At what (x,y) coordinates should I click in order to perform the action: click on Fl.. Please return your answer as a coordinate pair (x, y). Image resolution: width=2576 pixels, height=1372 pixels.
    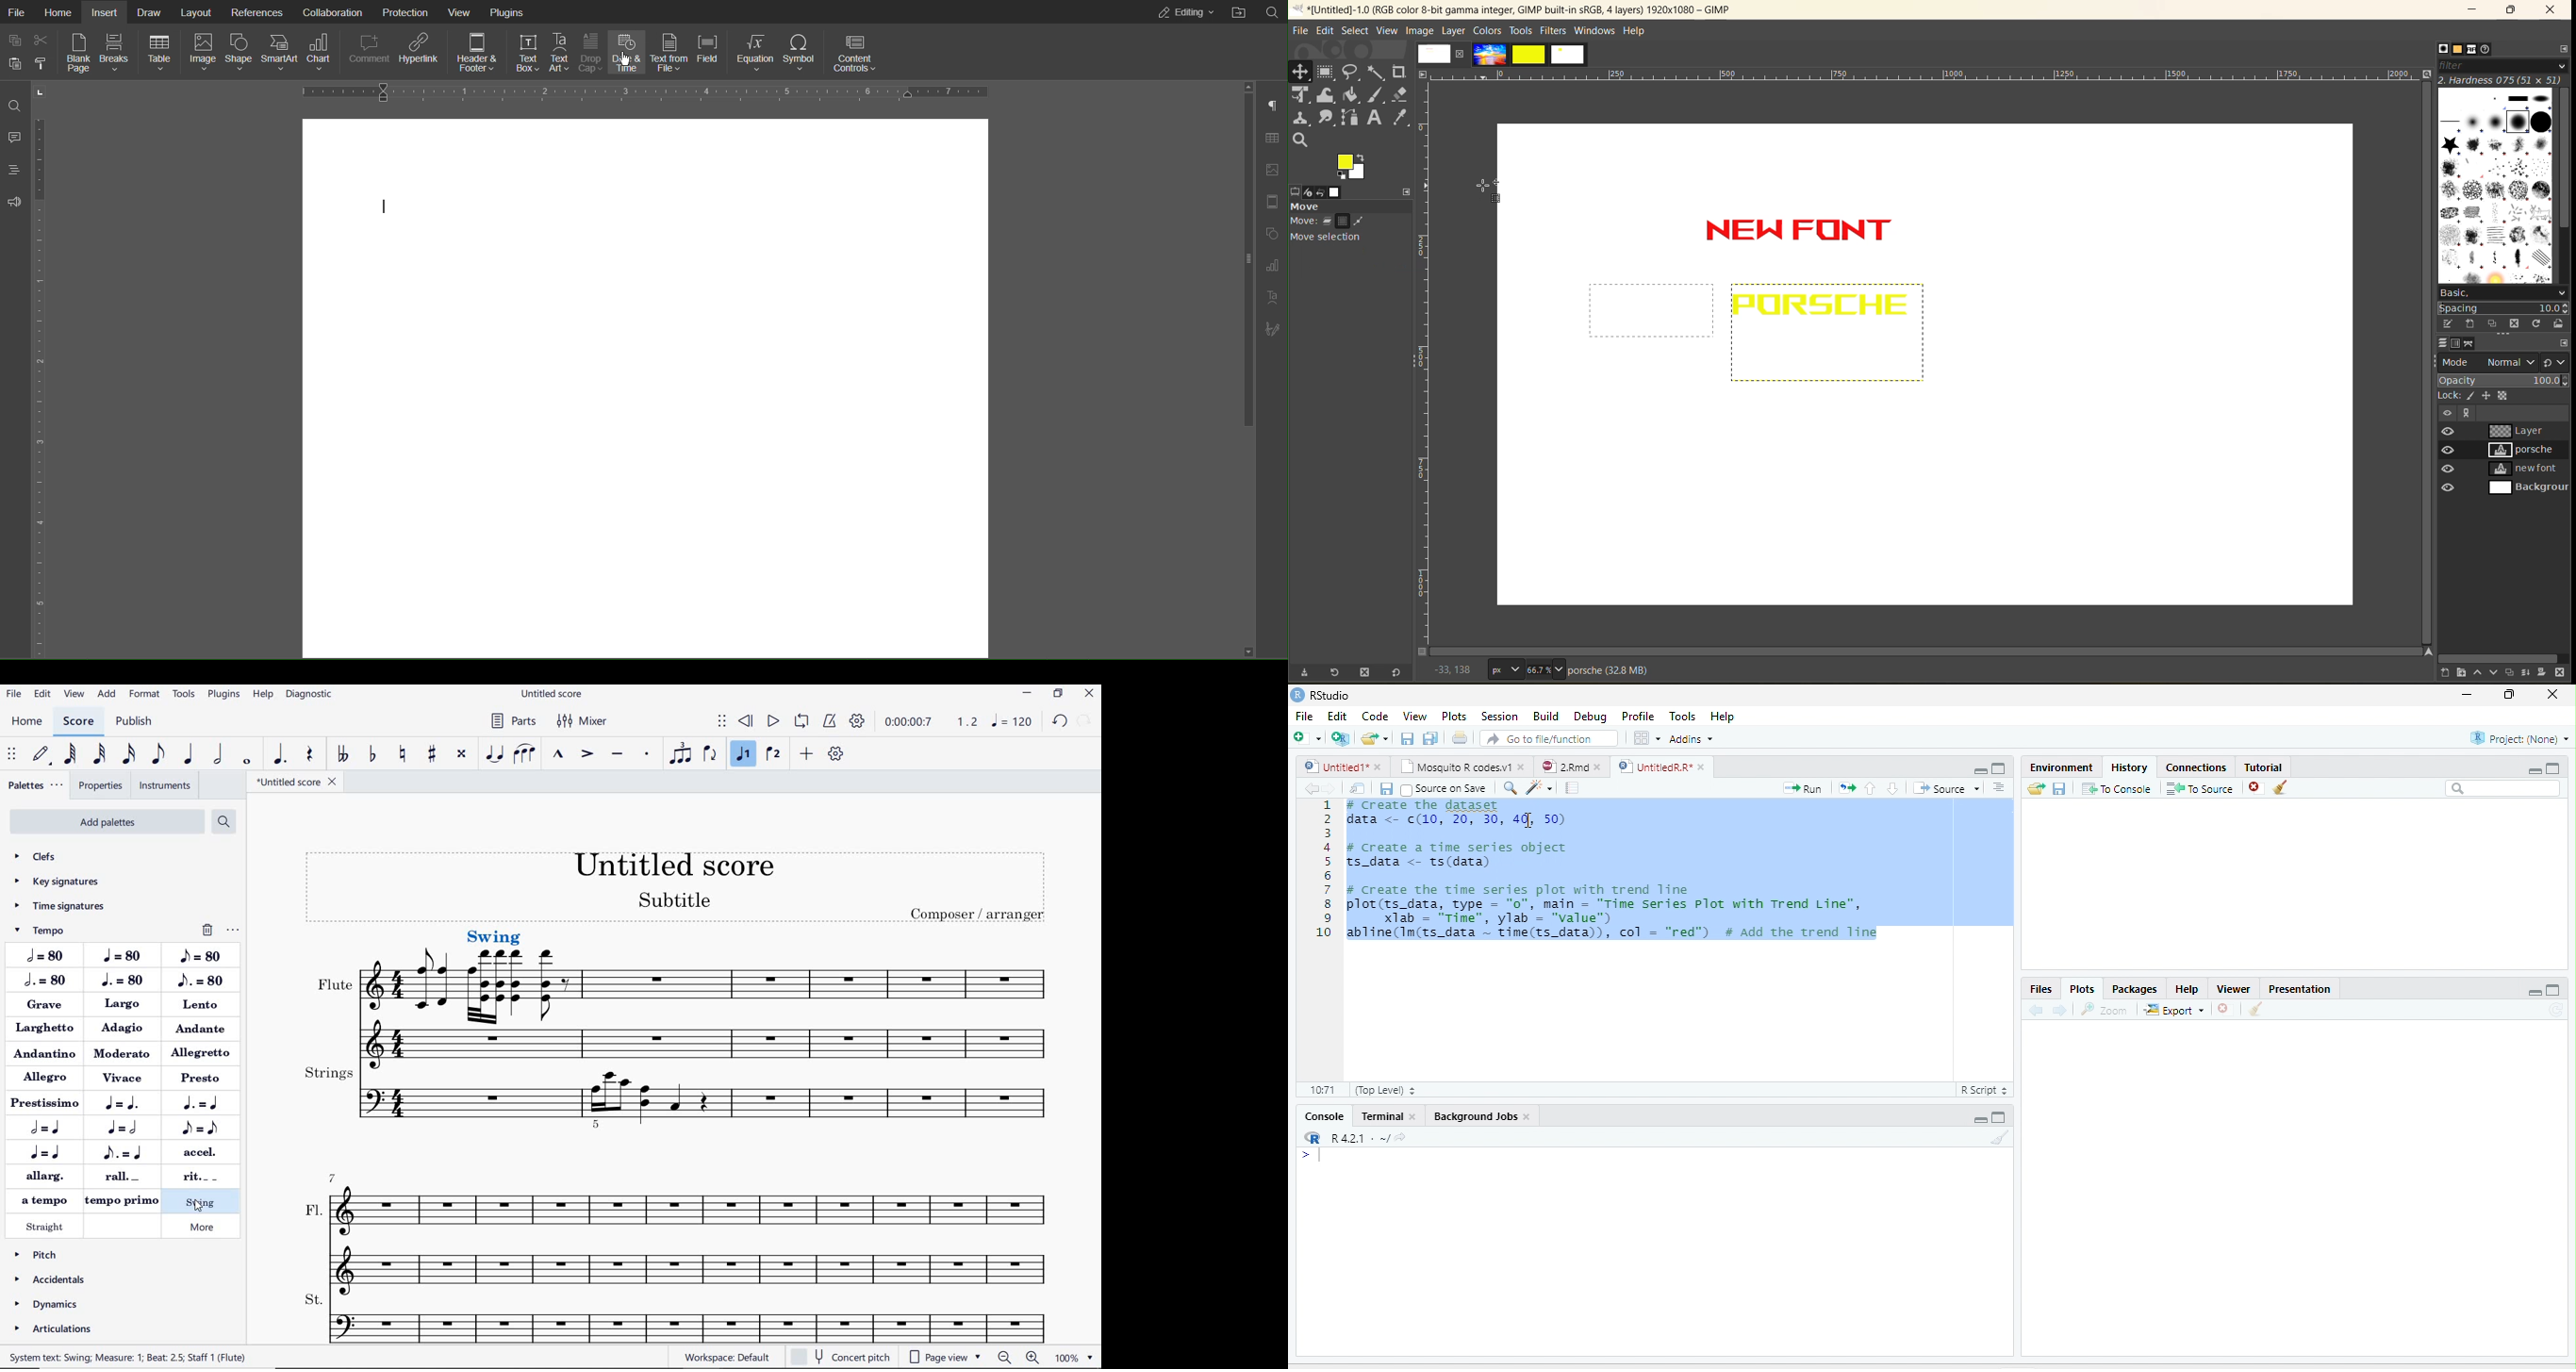
    Looking at the image, I should click on (686, 1227).